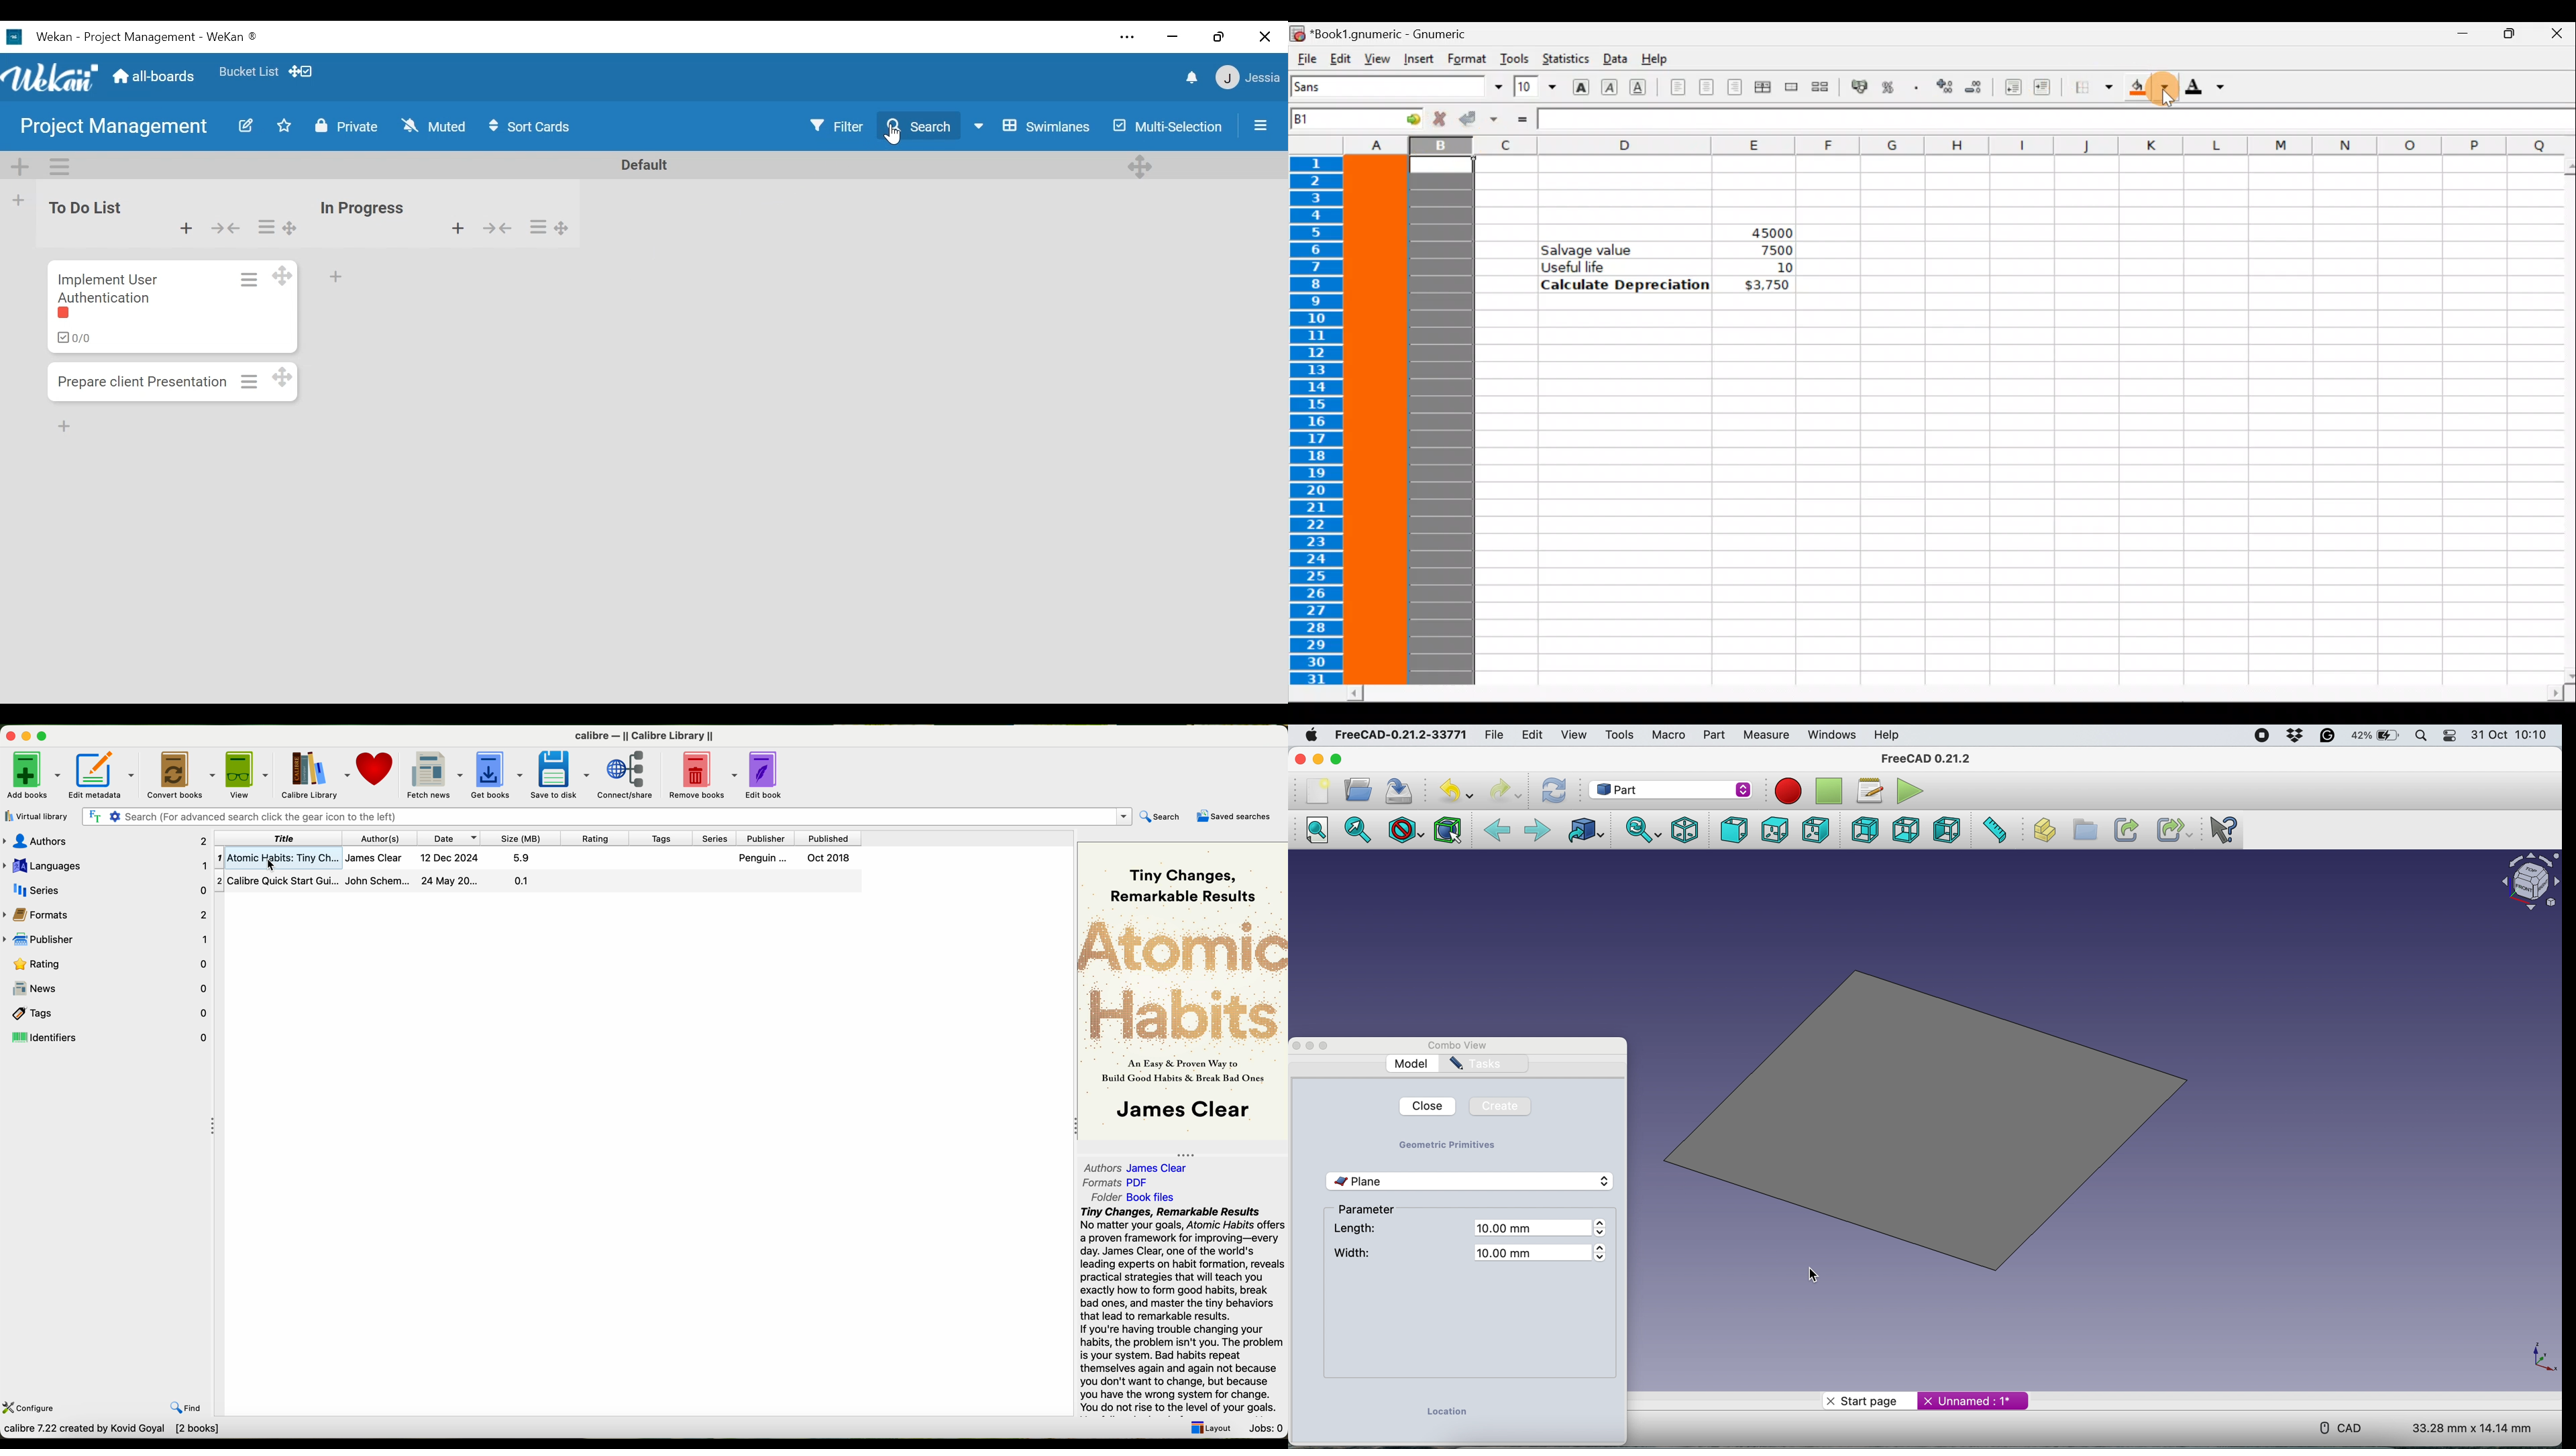  Describe the element at coordinates (1297, 33) in the screenshot. I see `Gnumeric logo` at that location.